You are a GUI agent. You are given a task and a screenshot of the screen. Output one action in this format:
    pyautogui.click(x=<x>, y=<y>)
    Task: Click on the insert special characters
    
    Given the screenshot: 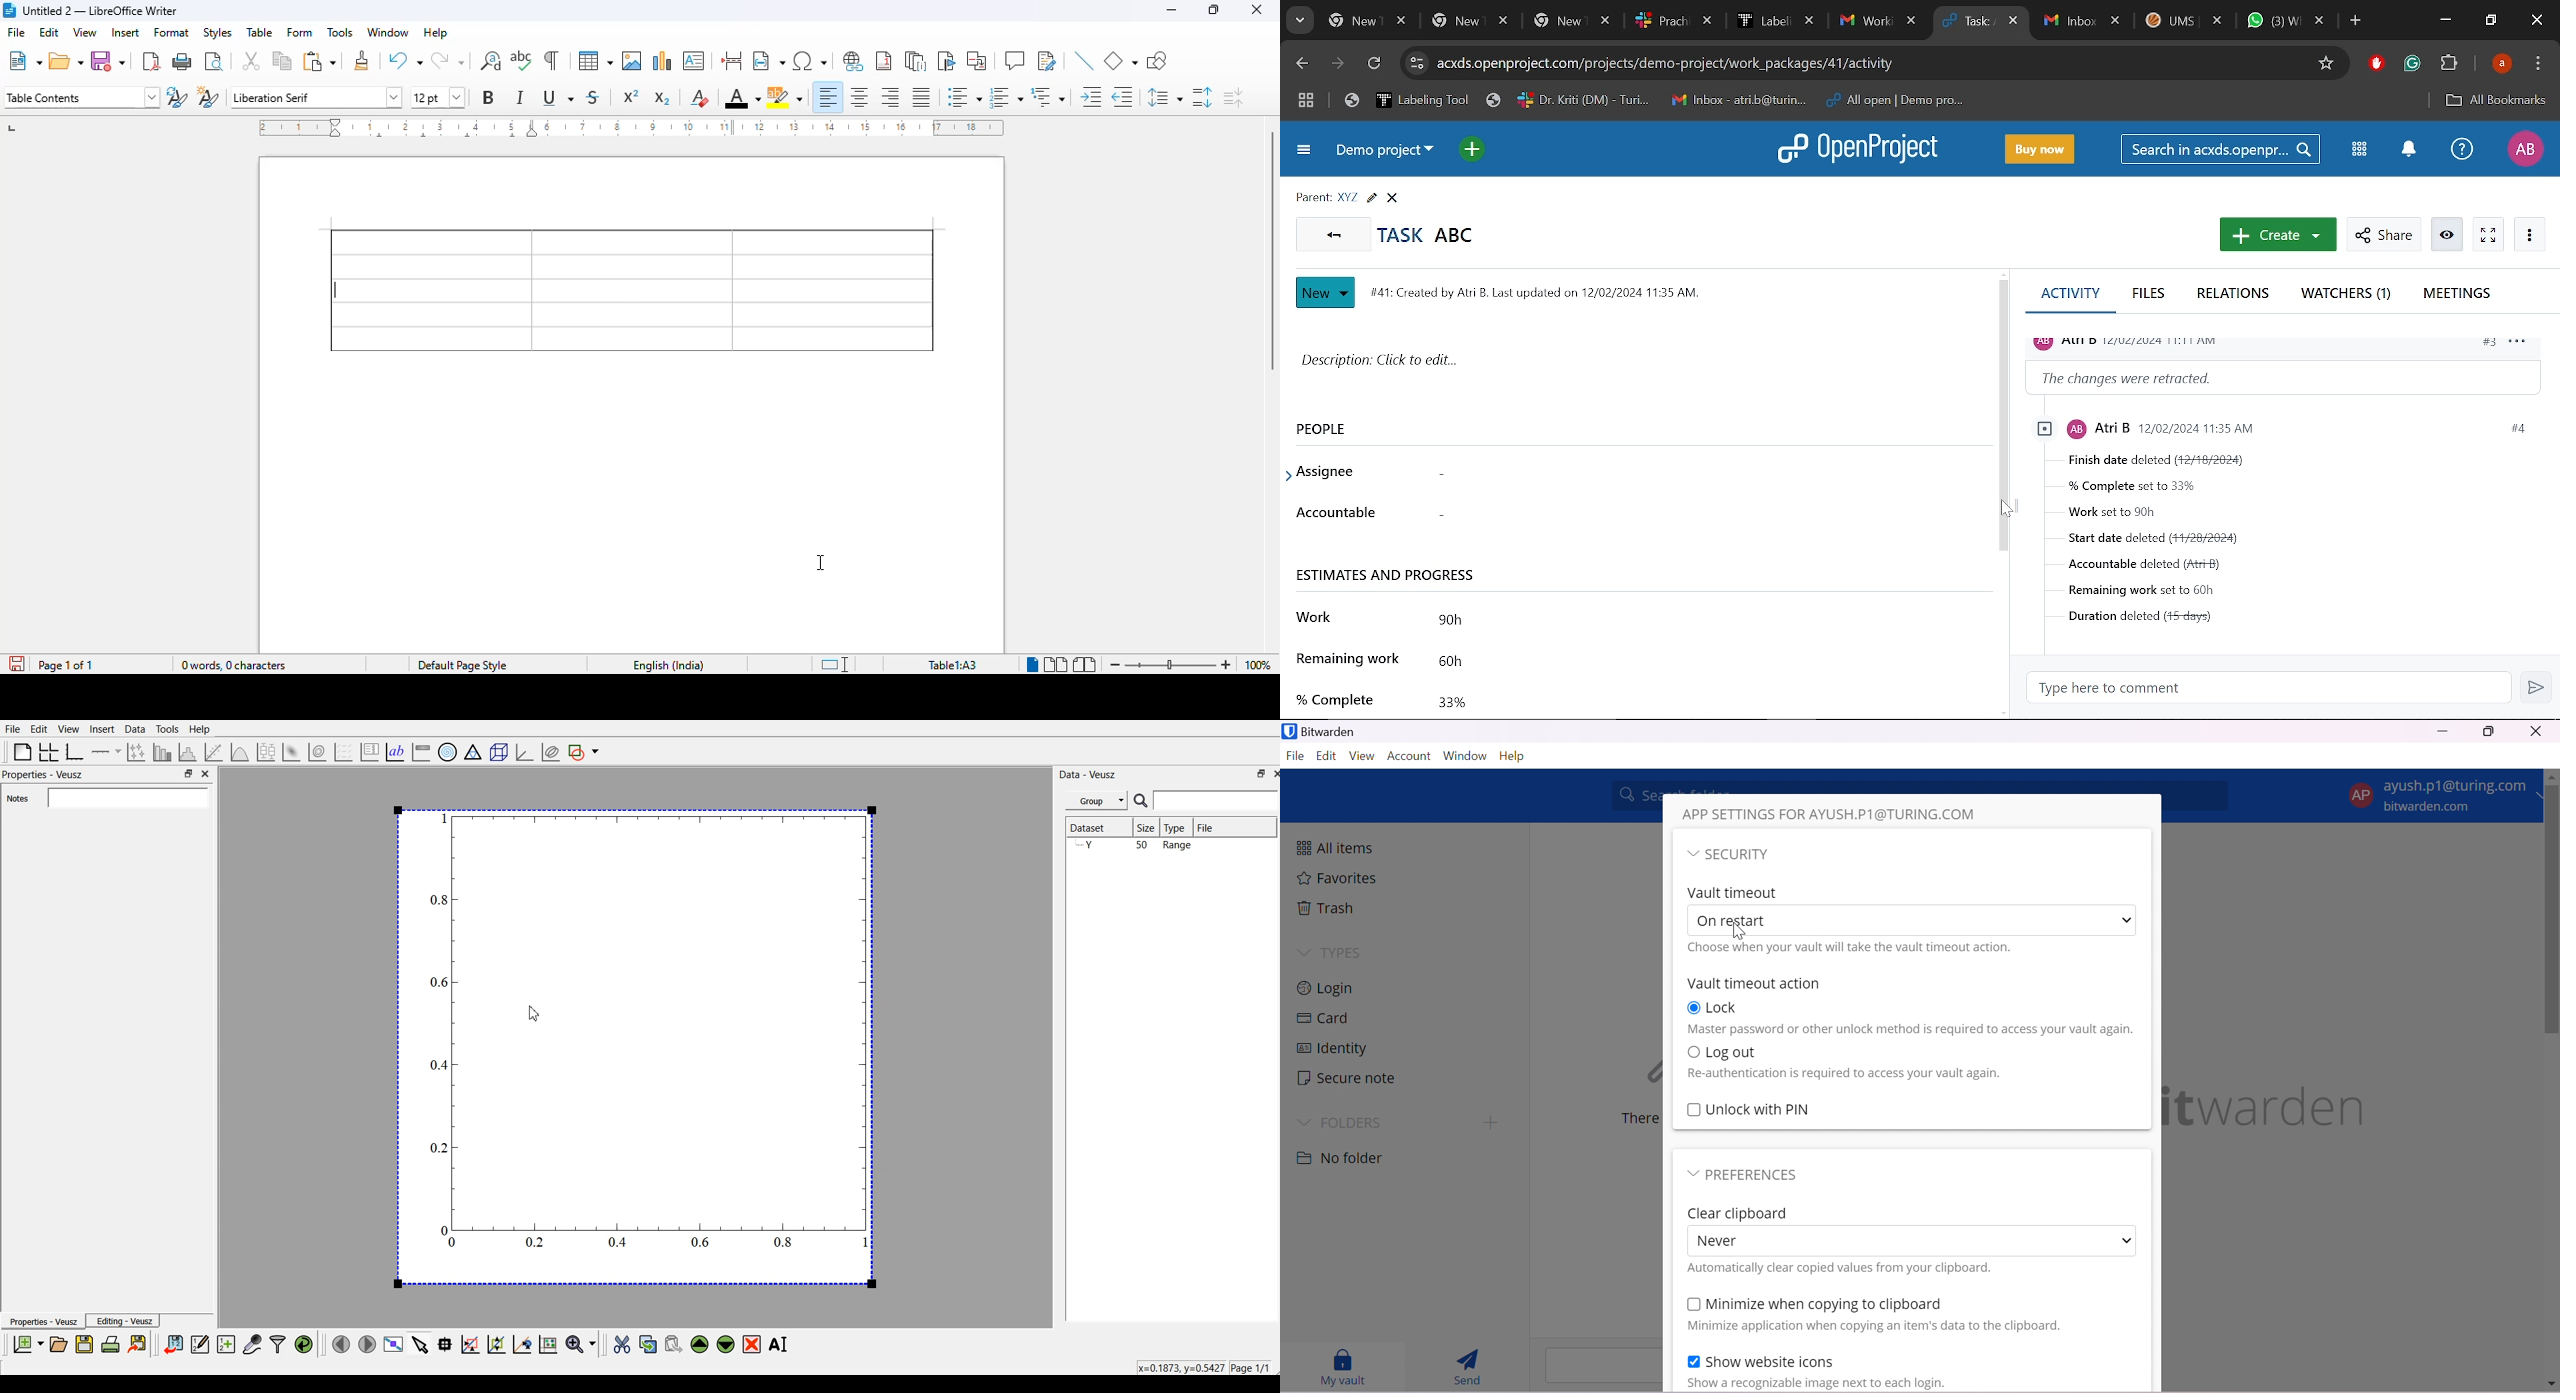 What is the action you would take?
    pyautogui.click(x=810, y=61)
    